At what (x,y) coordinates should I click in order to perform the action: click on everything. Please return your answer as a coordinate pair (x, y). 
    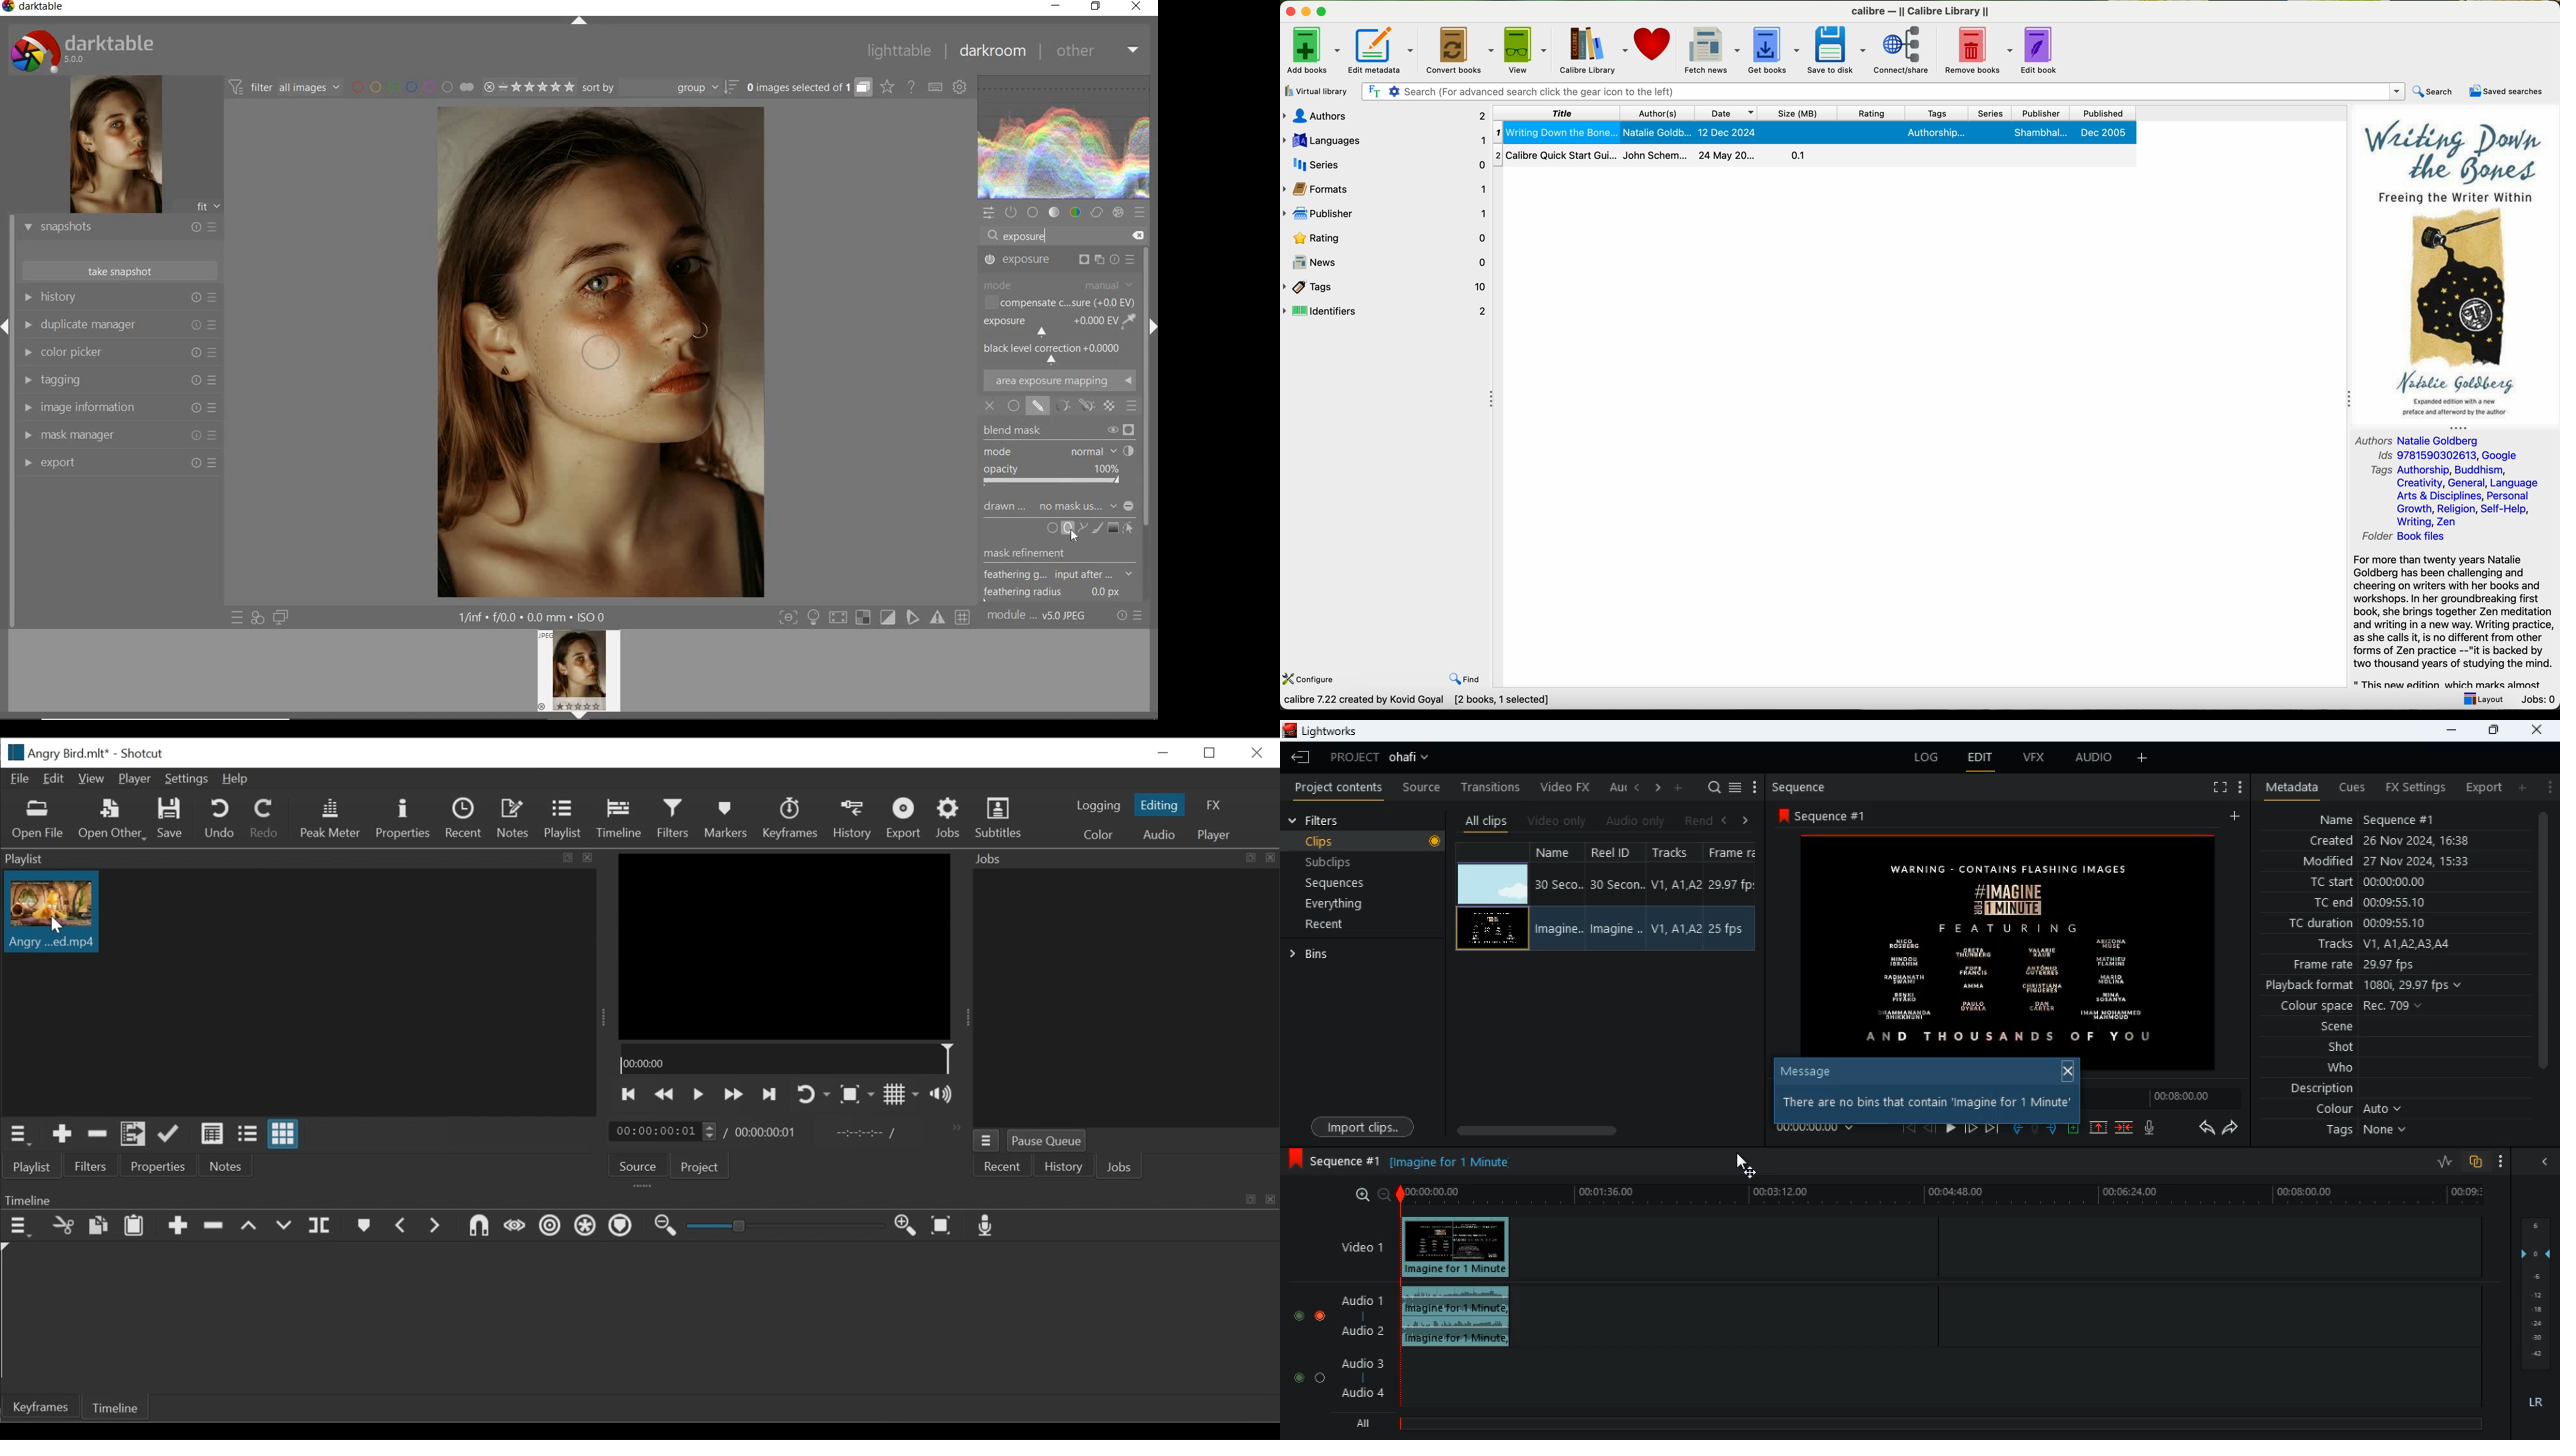
    Looking at the image, I should click on (1356, 903).